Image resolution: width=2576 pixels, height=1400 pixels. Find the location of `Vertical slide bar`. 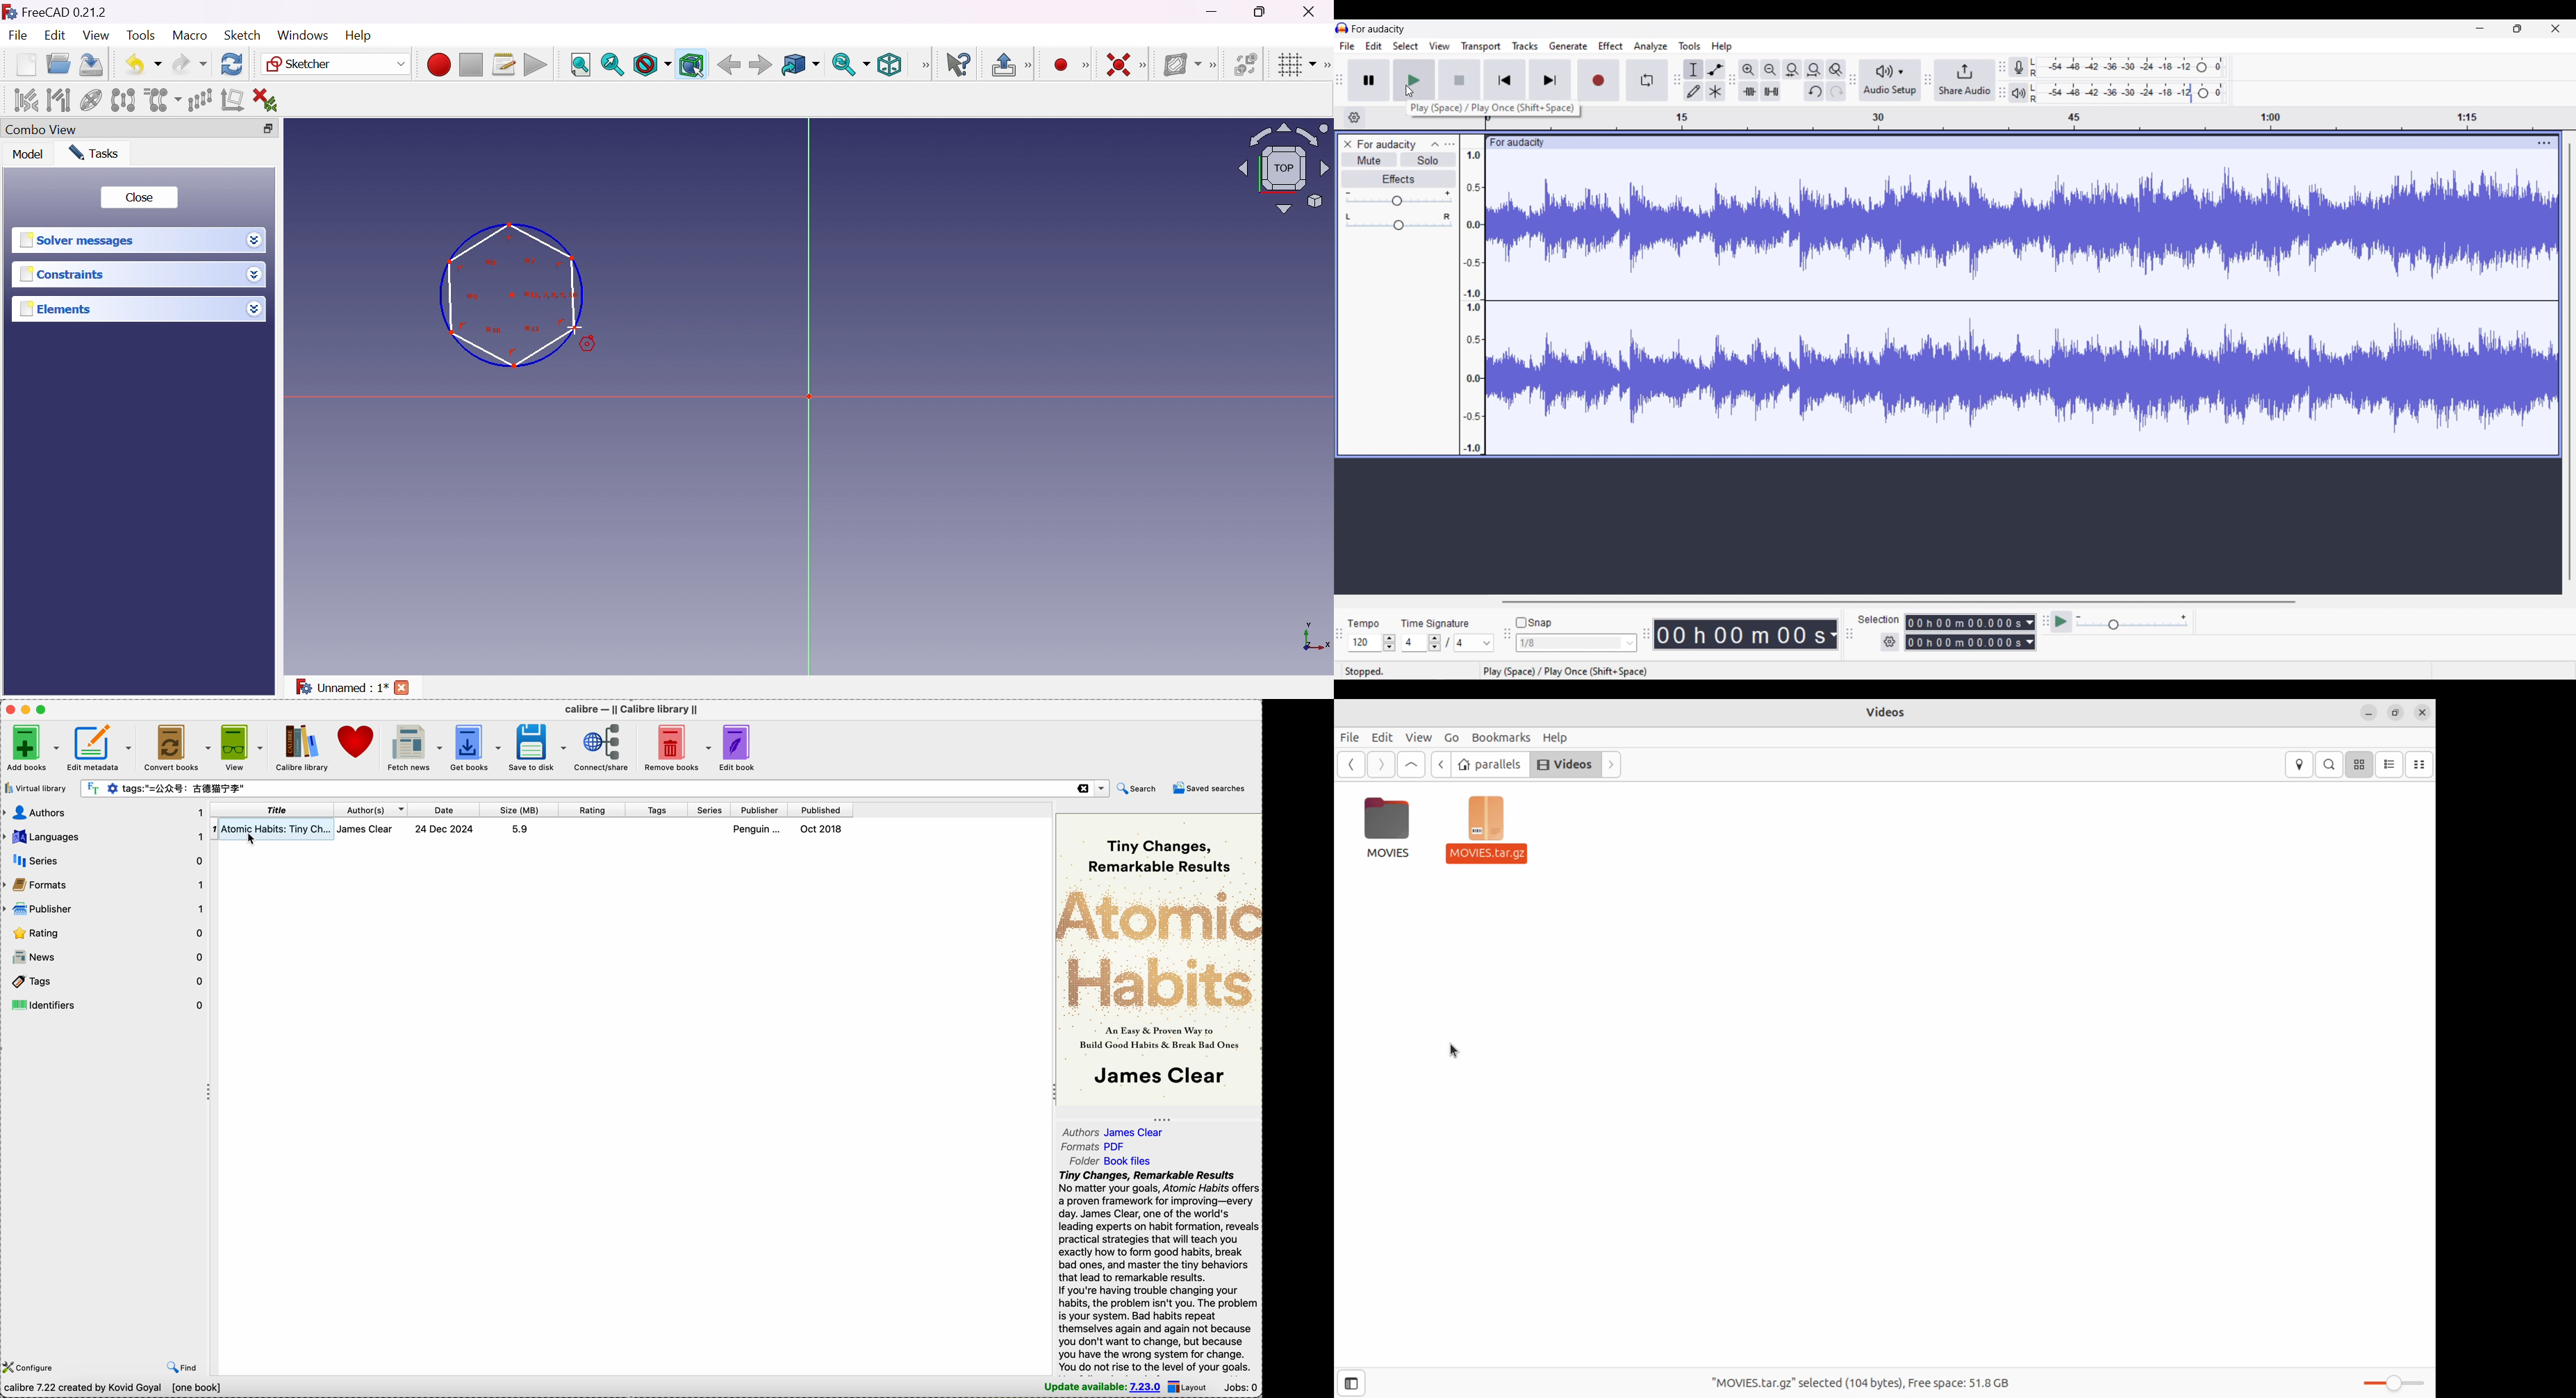

Vertical slide bar is located at coordinates (2570, 362).